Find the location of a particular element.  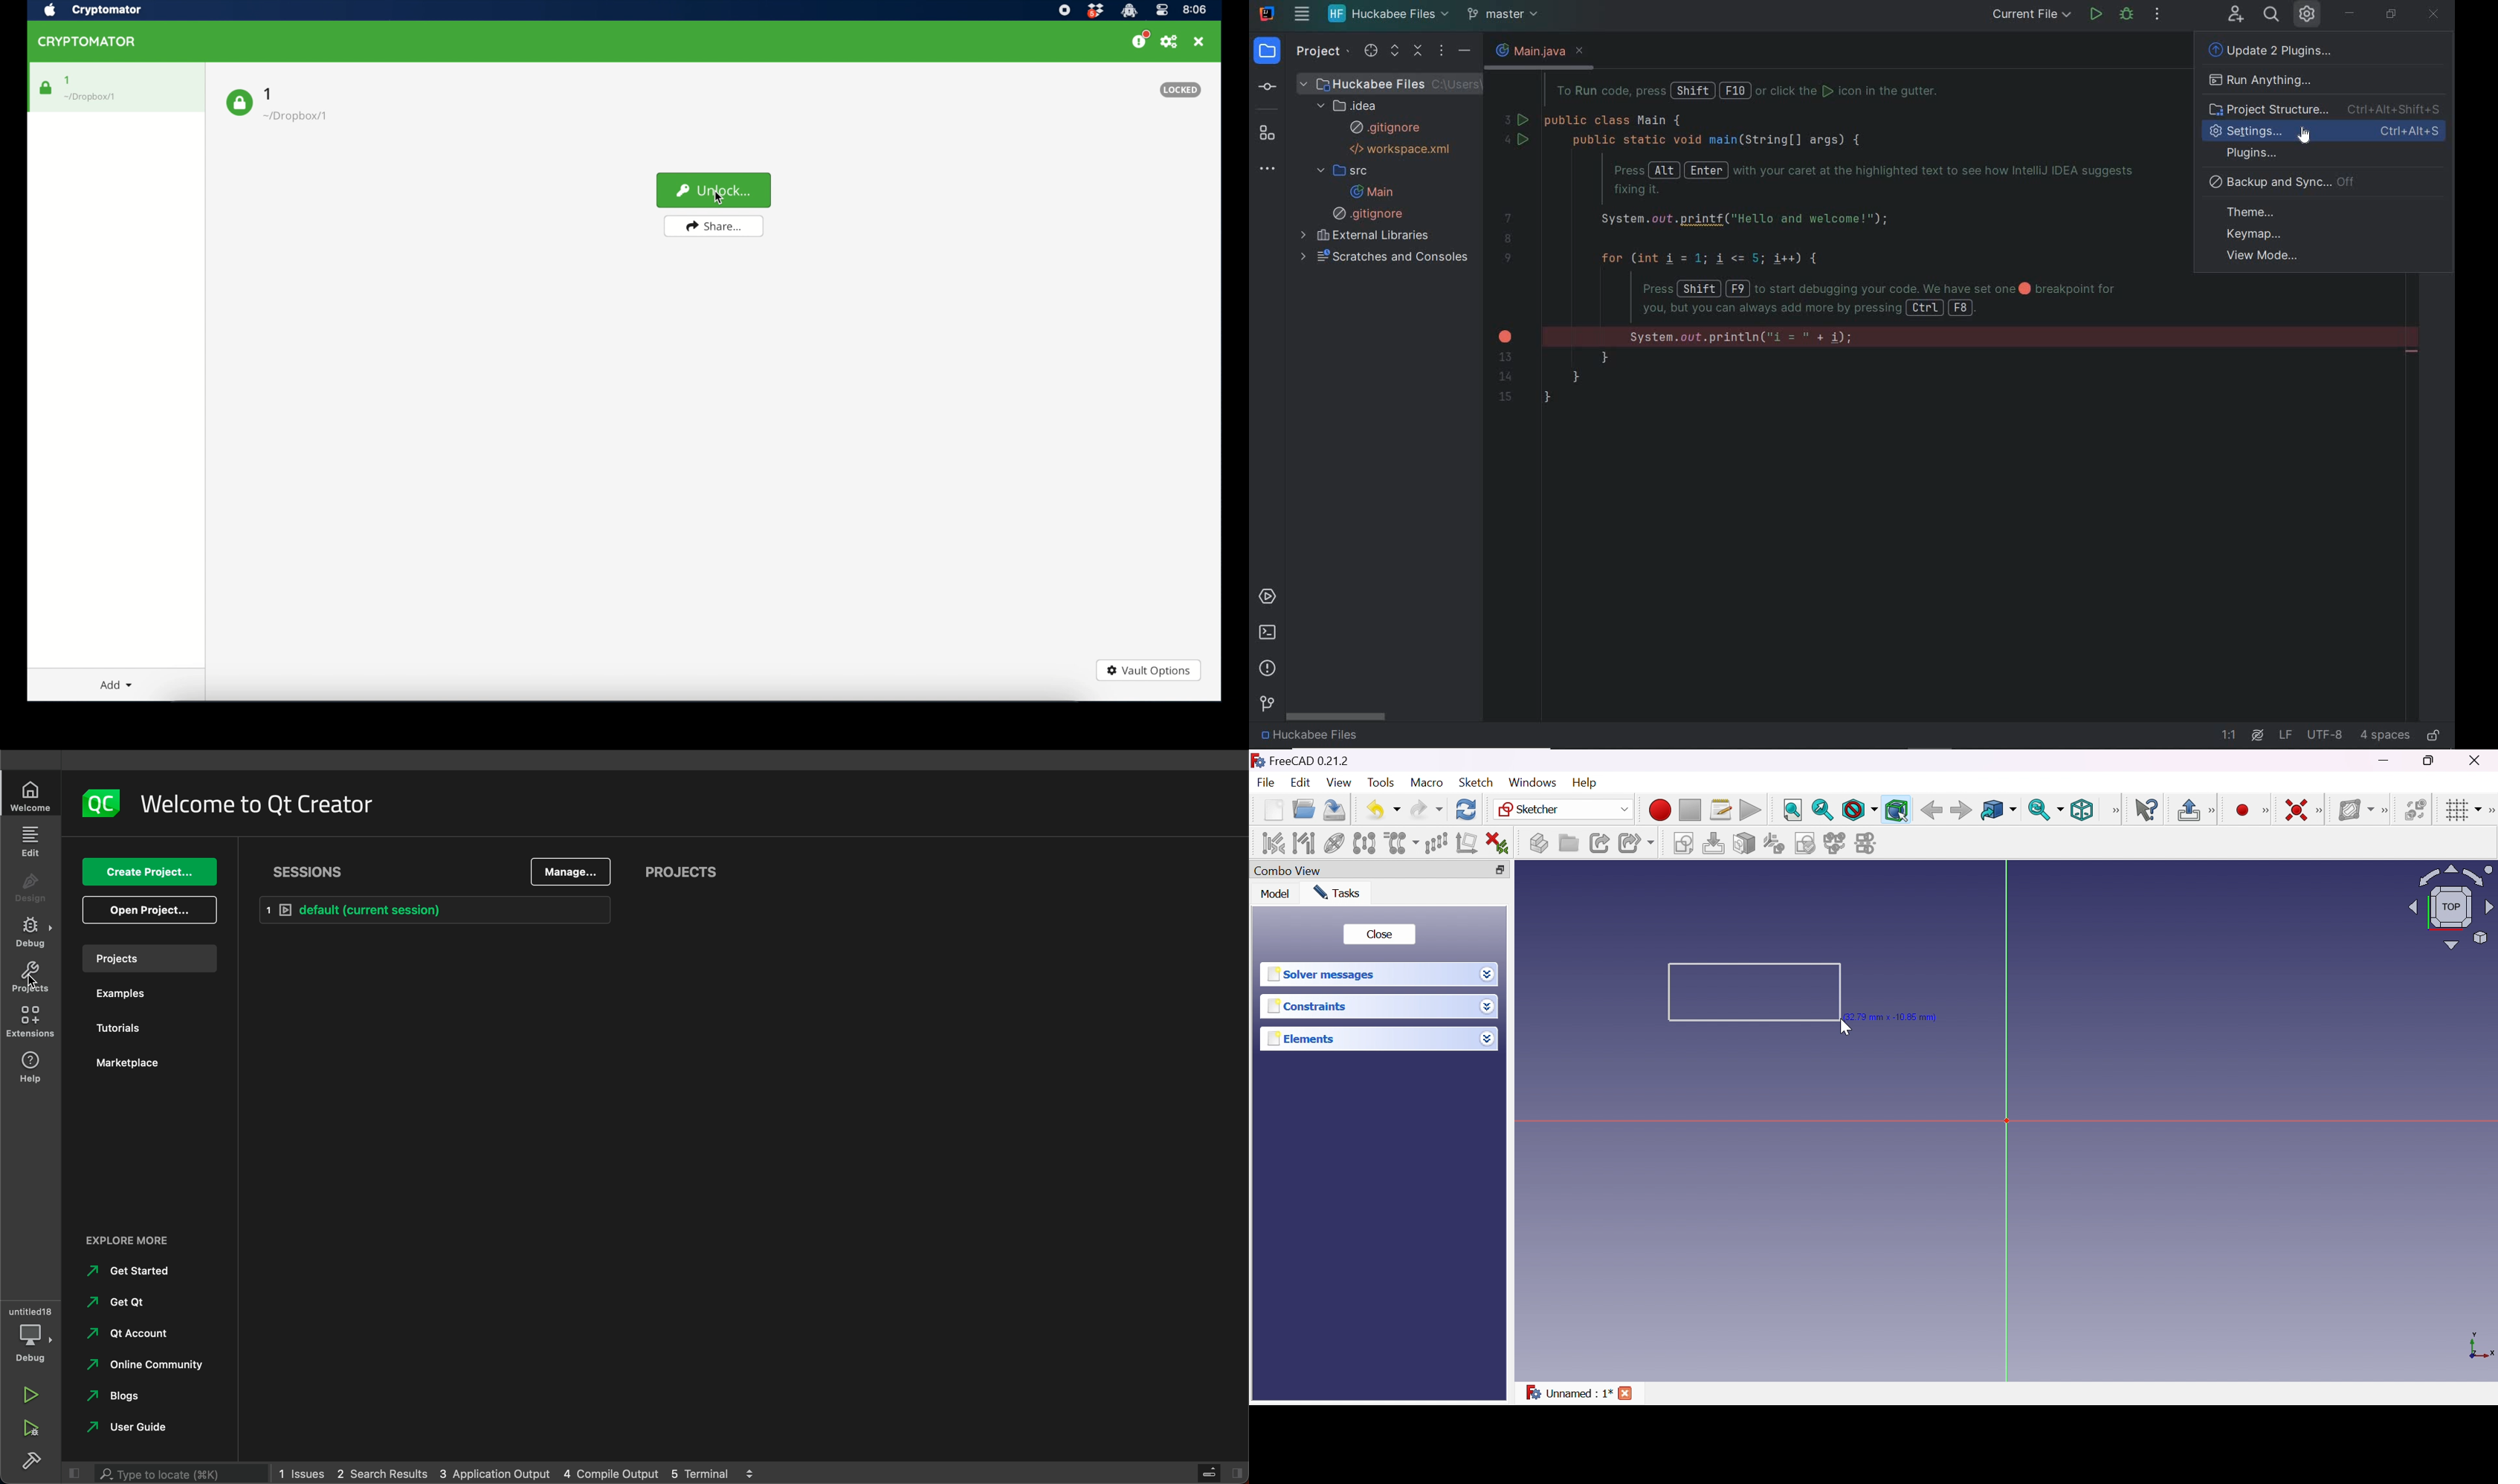

Redo is located at coordinates (1427, 811).